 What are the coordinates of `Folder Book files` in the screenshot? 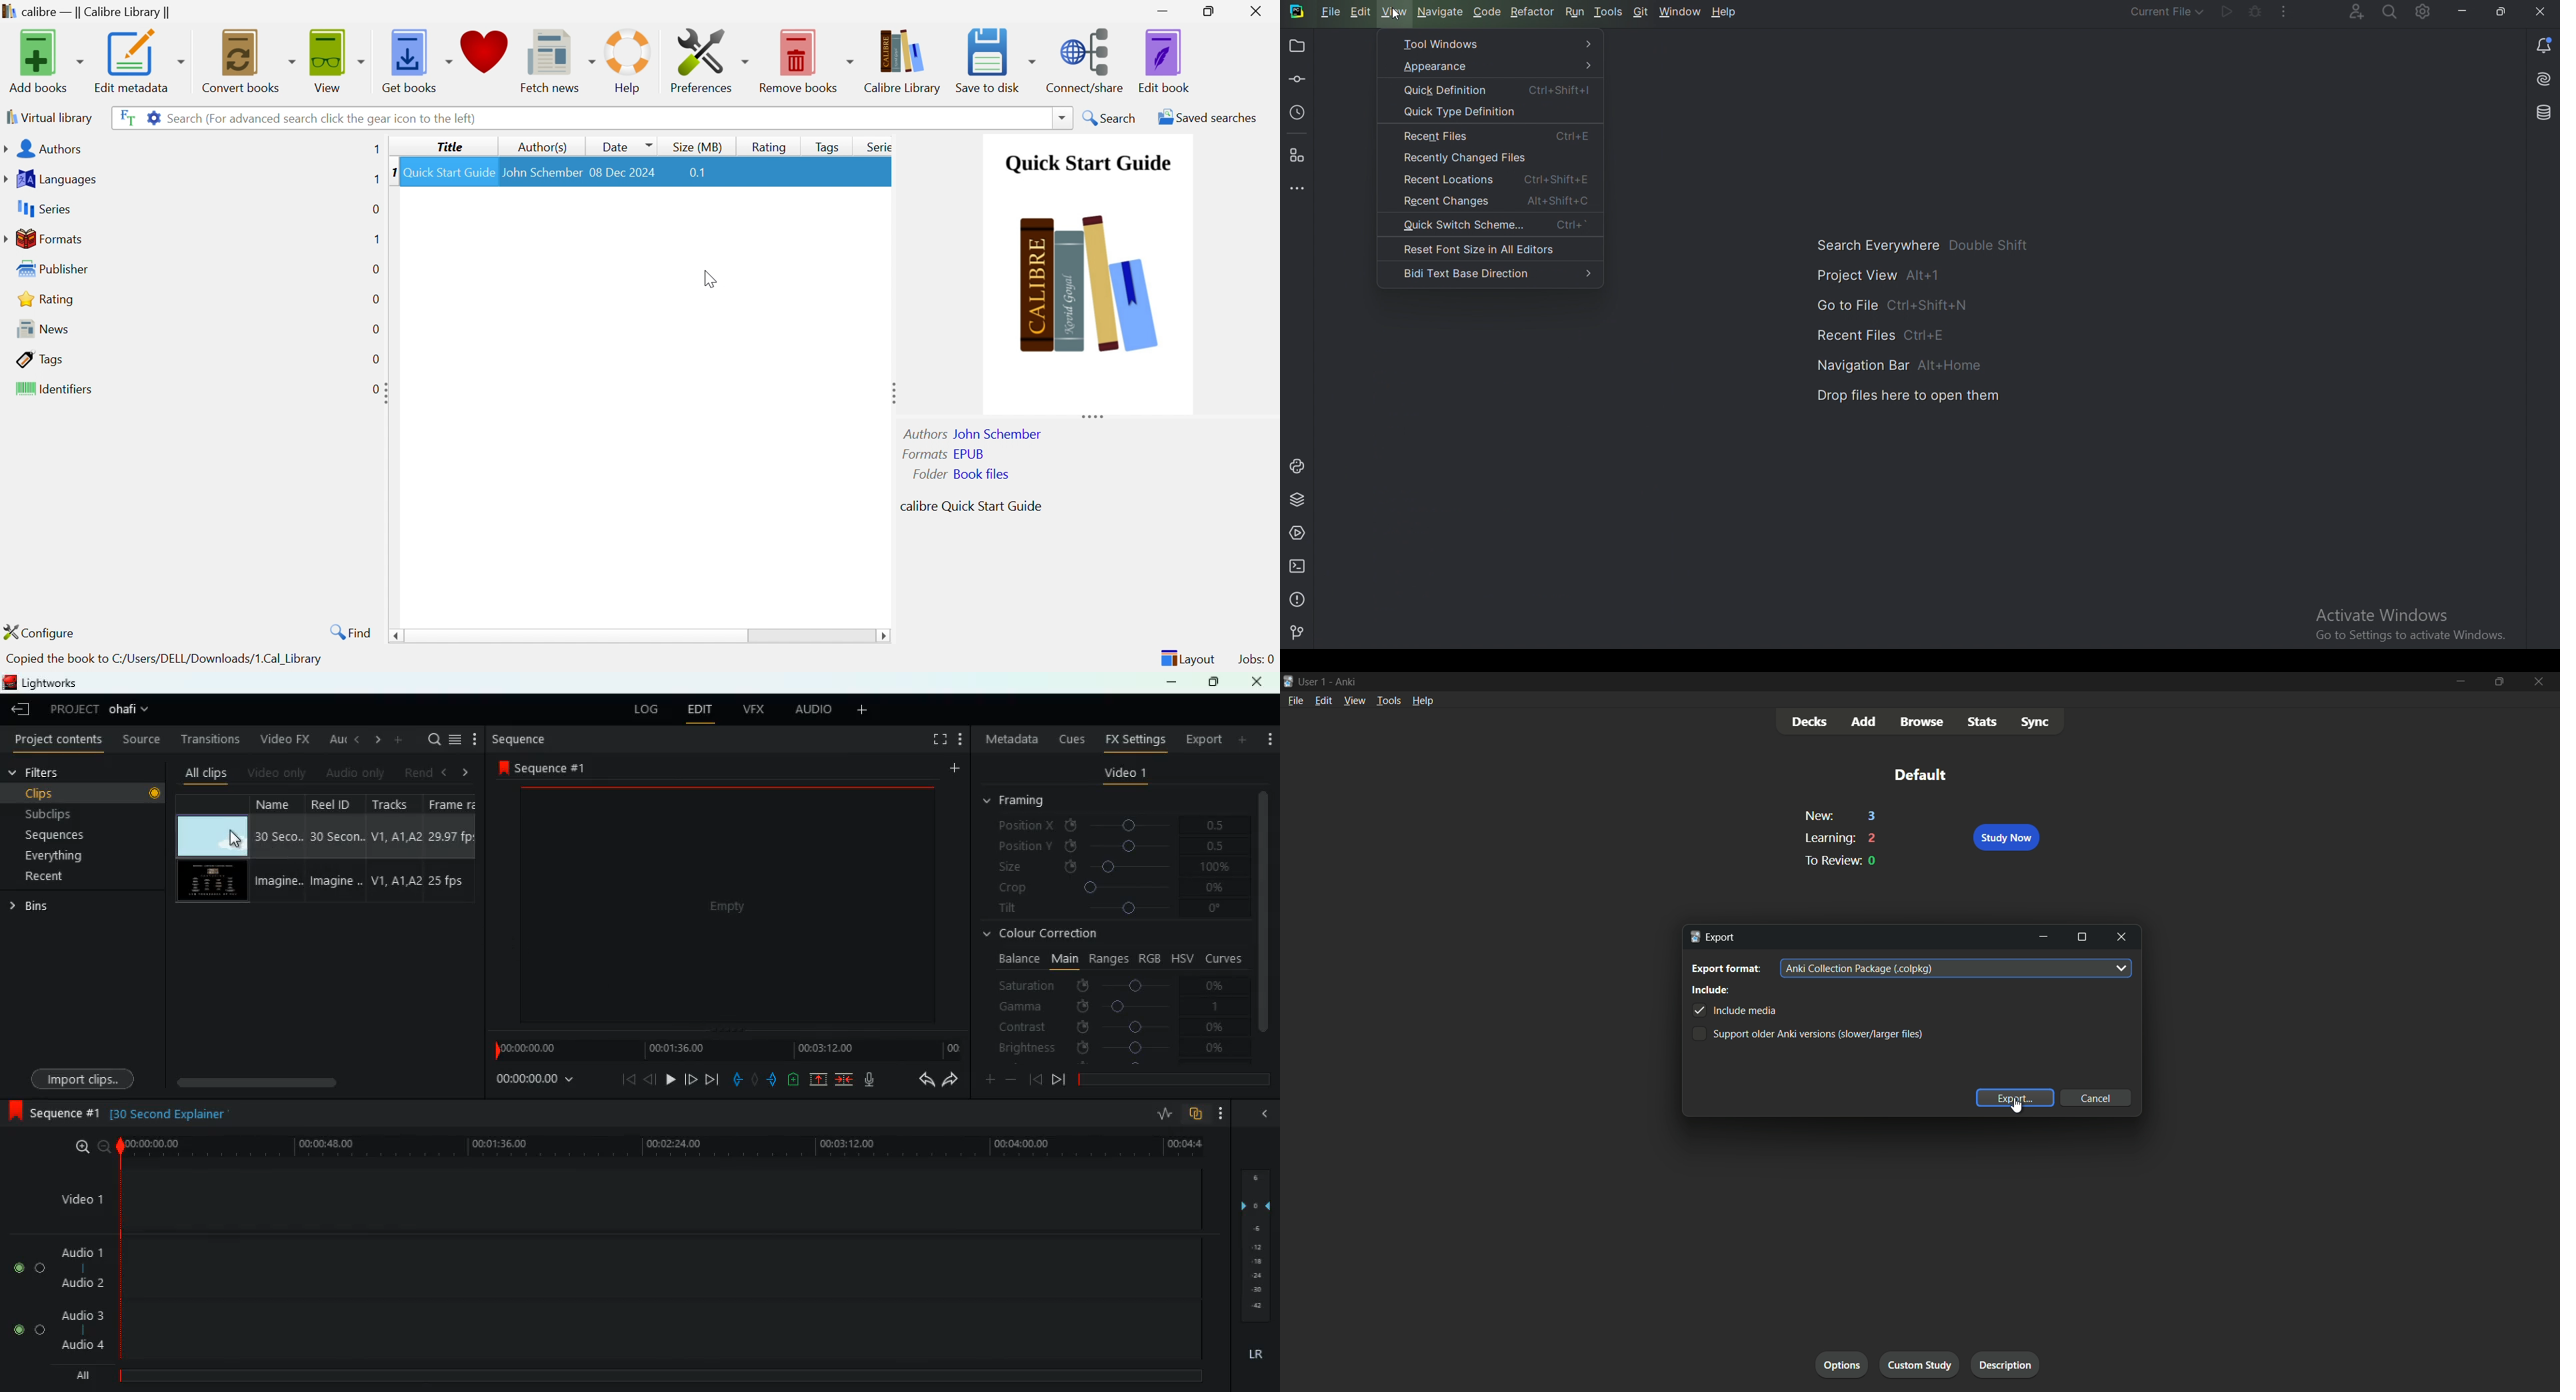 It's located at (957, 474).